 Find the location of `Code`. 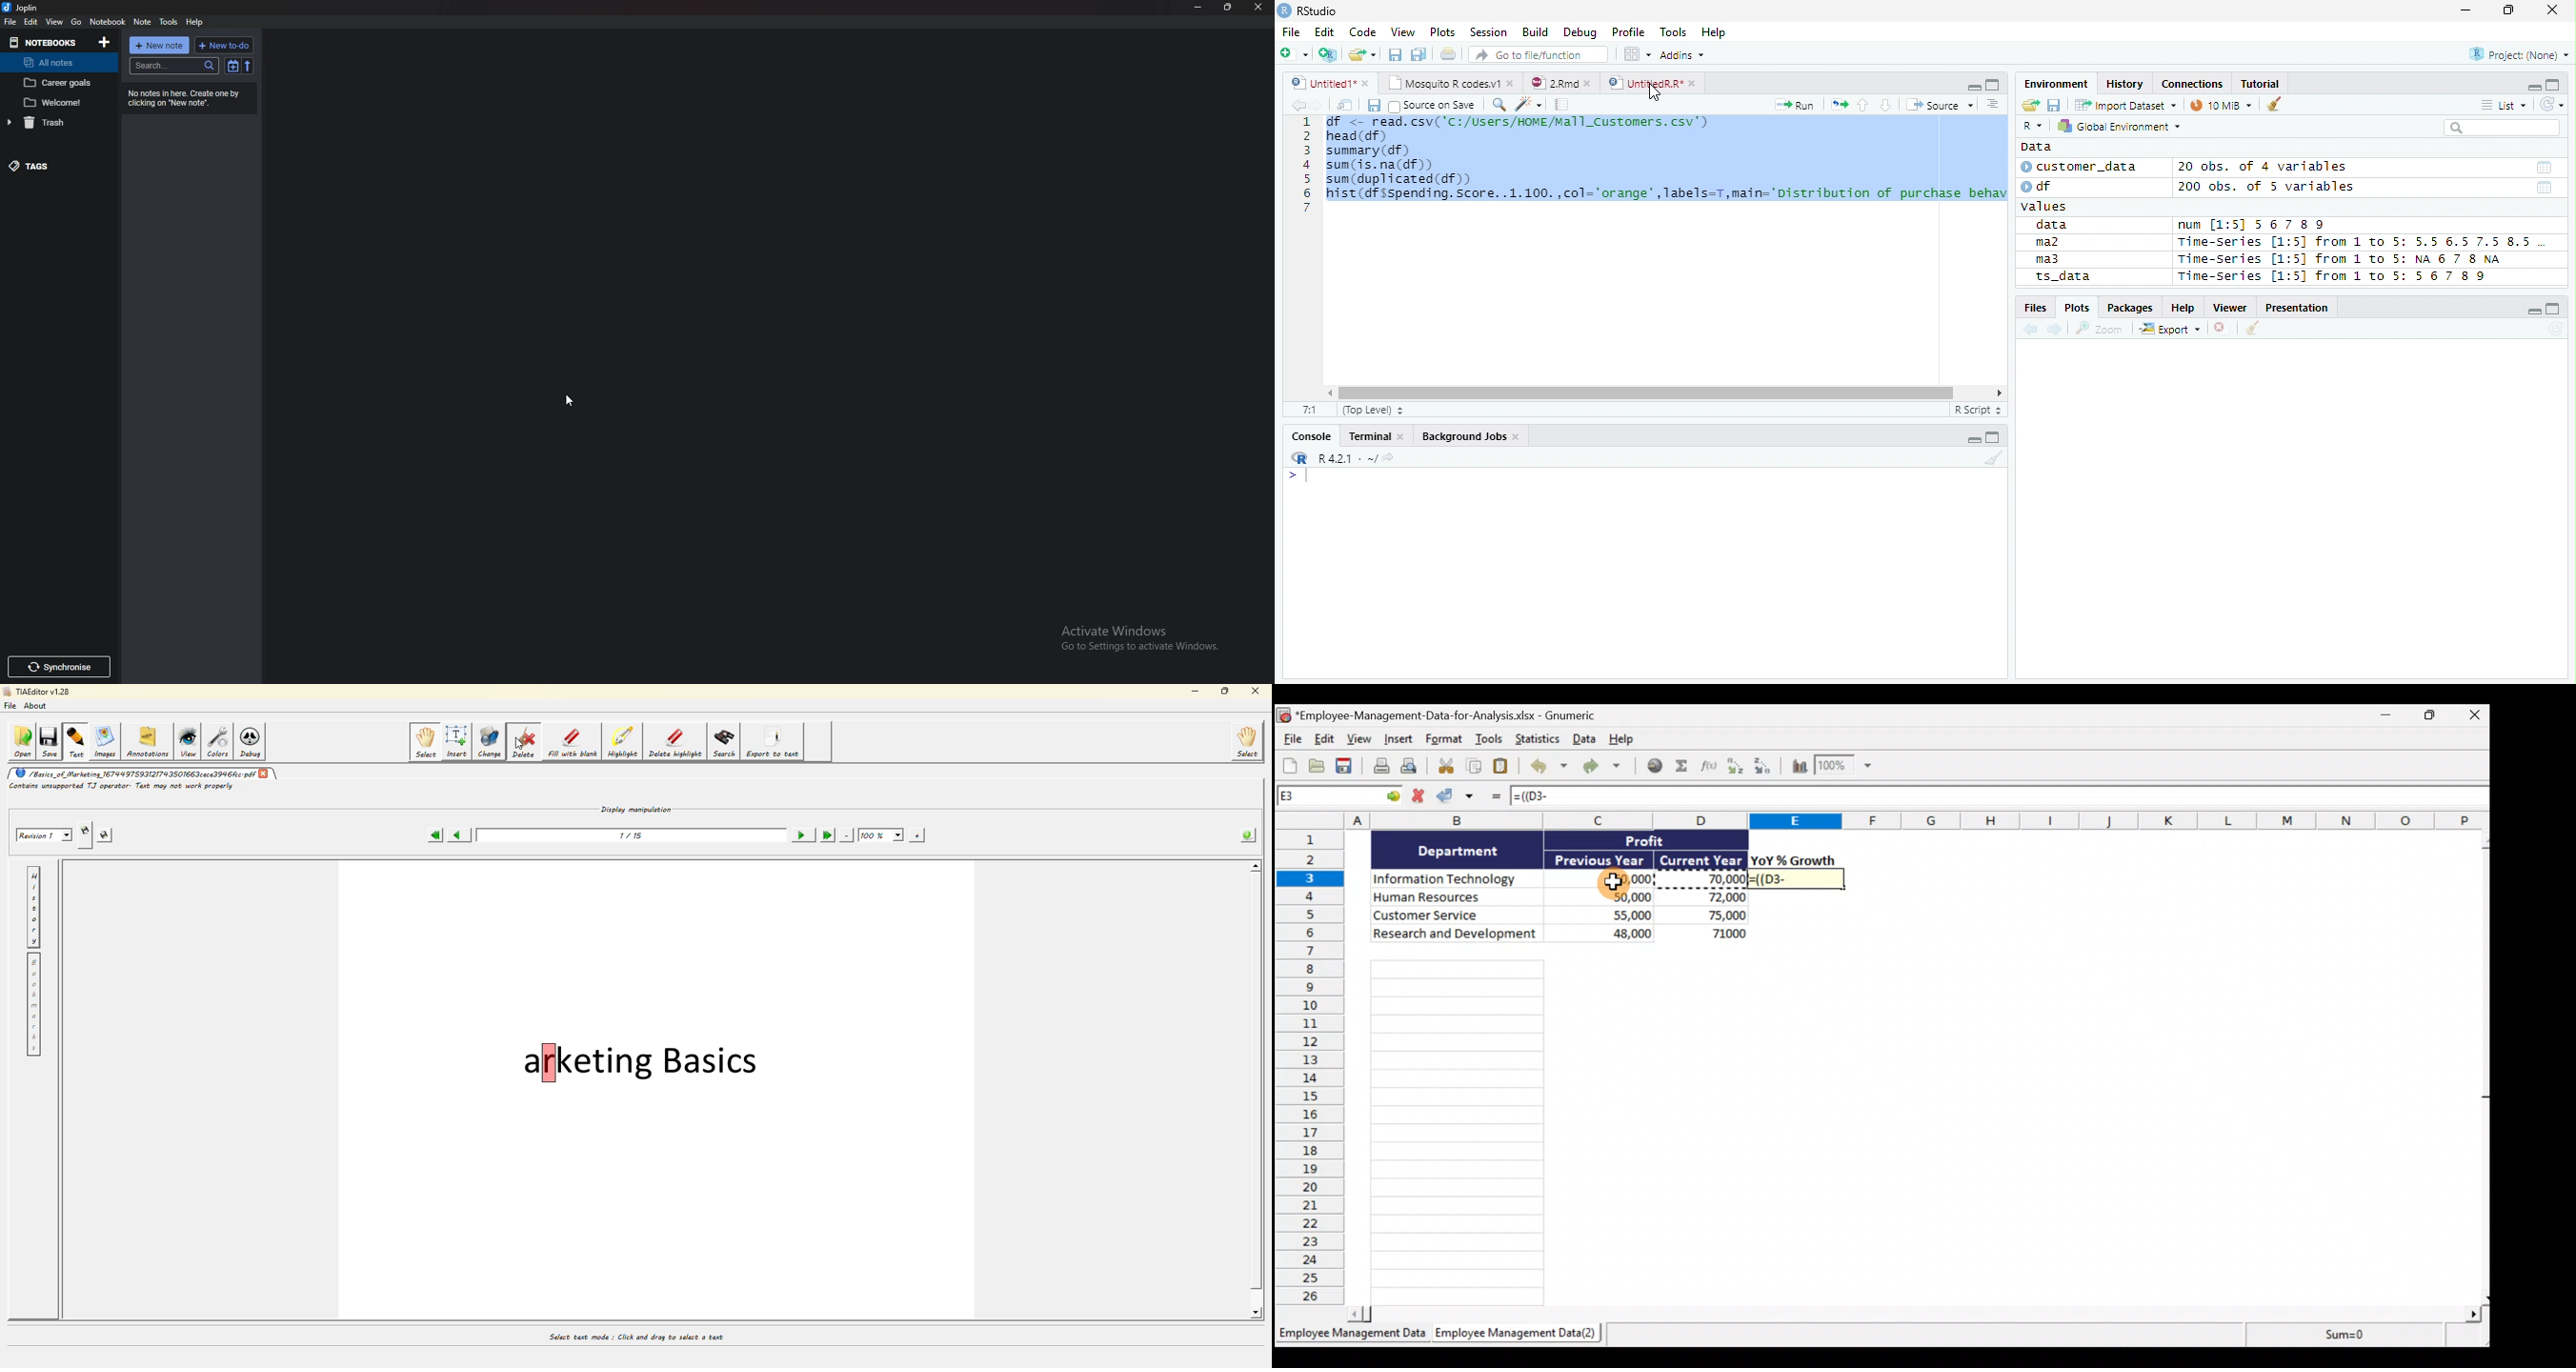

Code is located at coordinates (1364, 32).